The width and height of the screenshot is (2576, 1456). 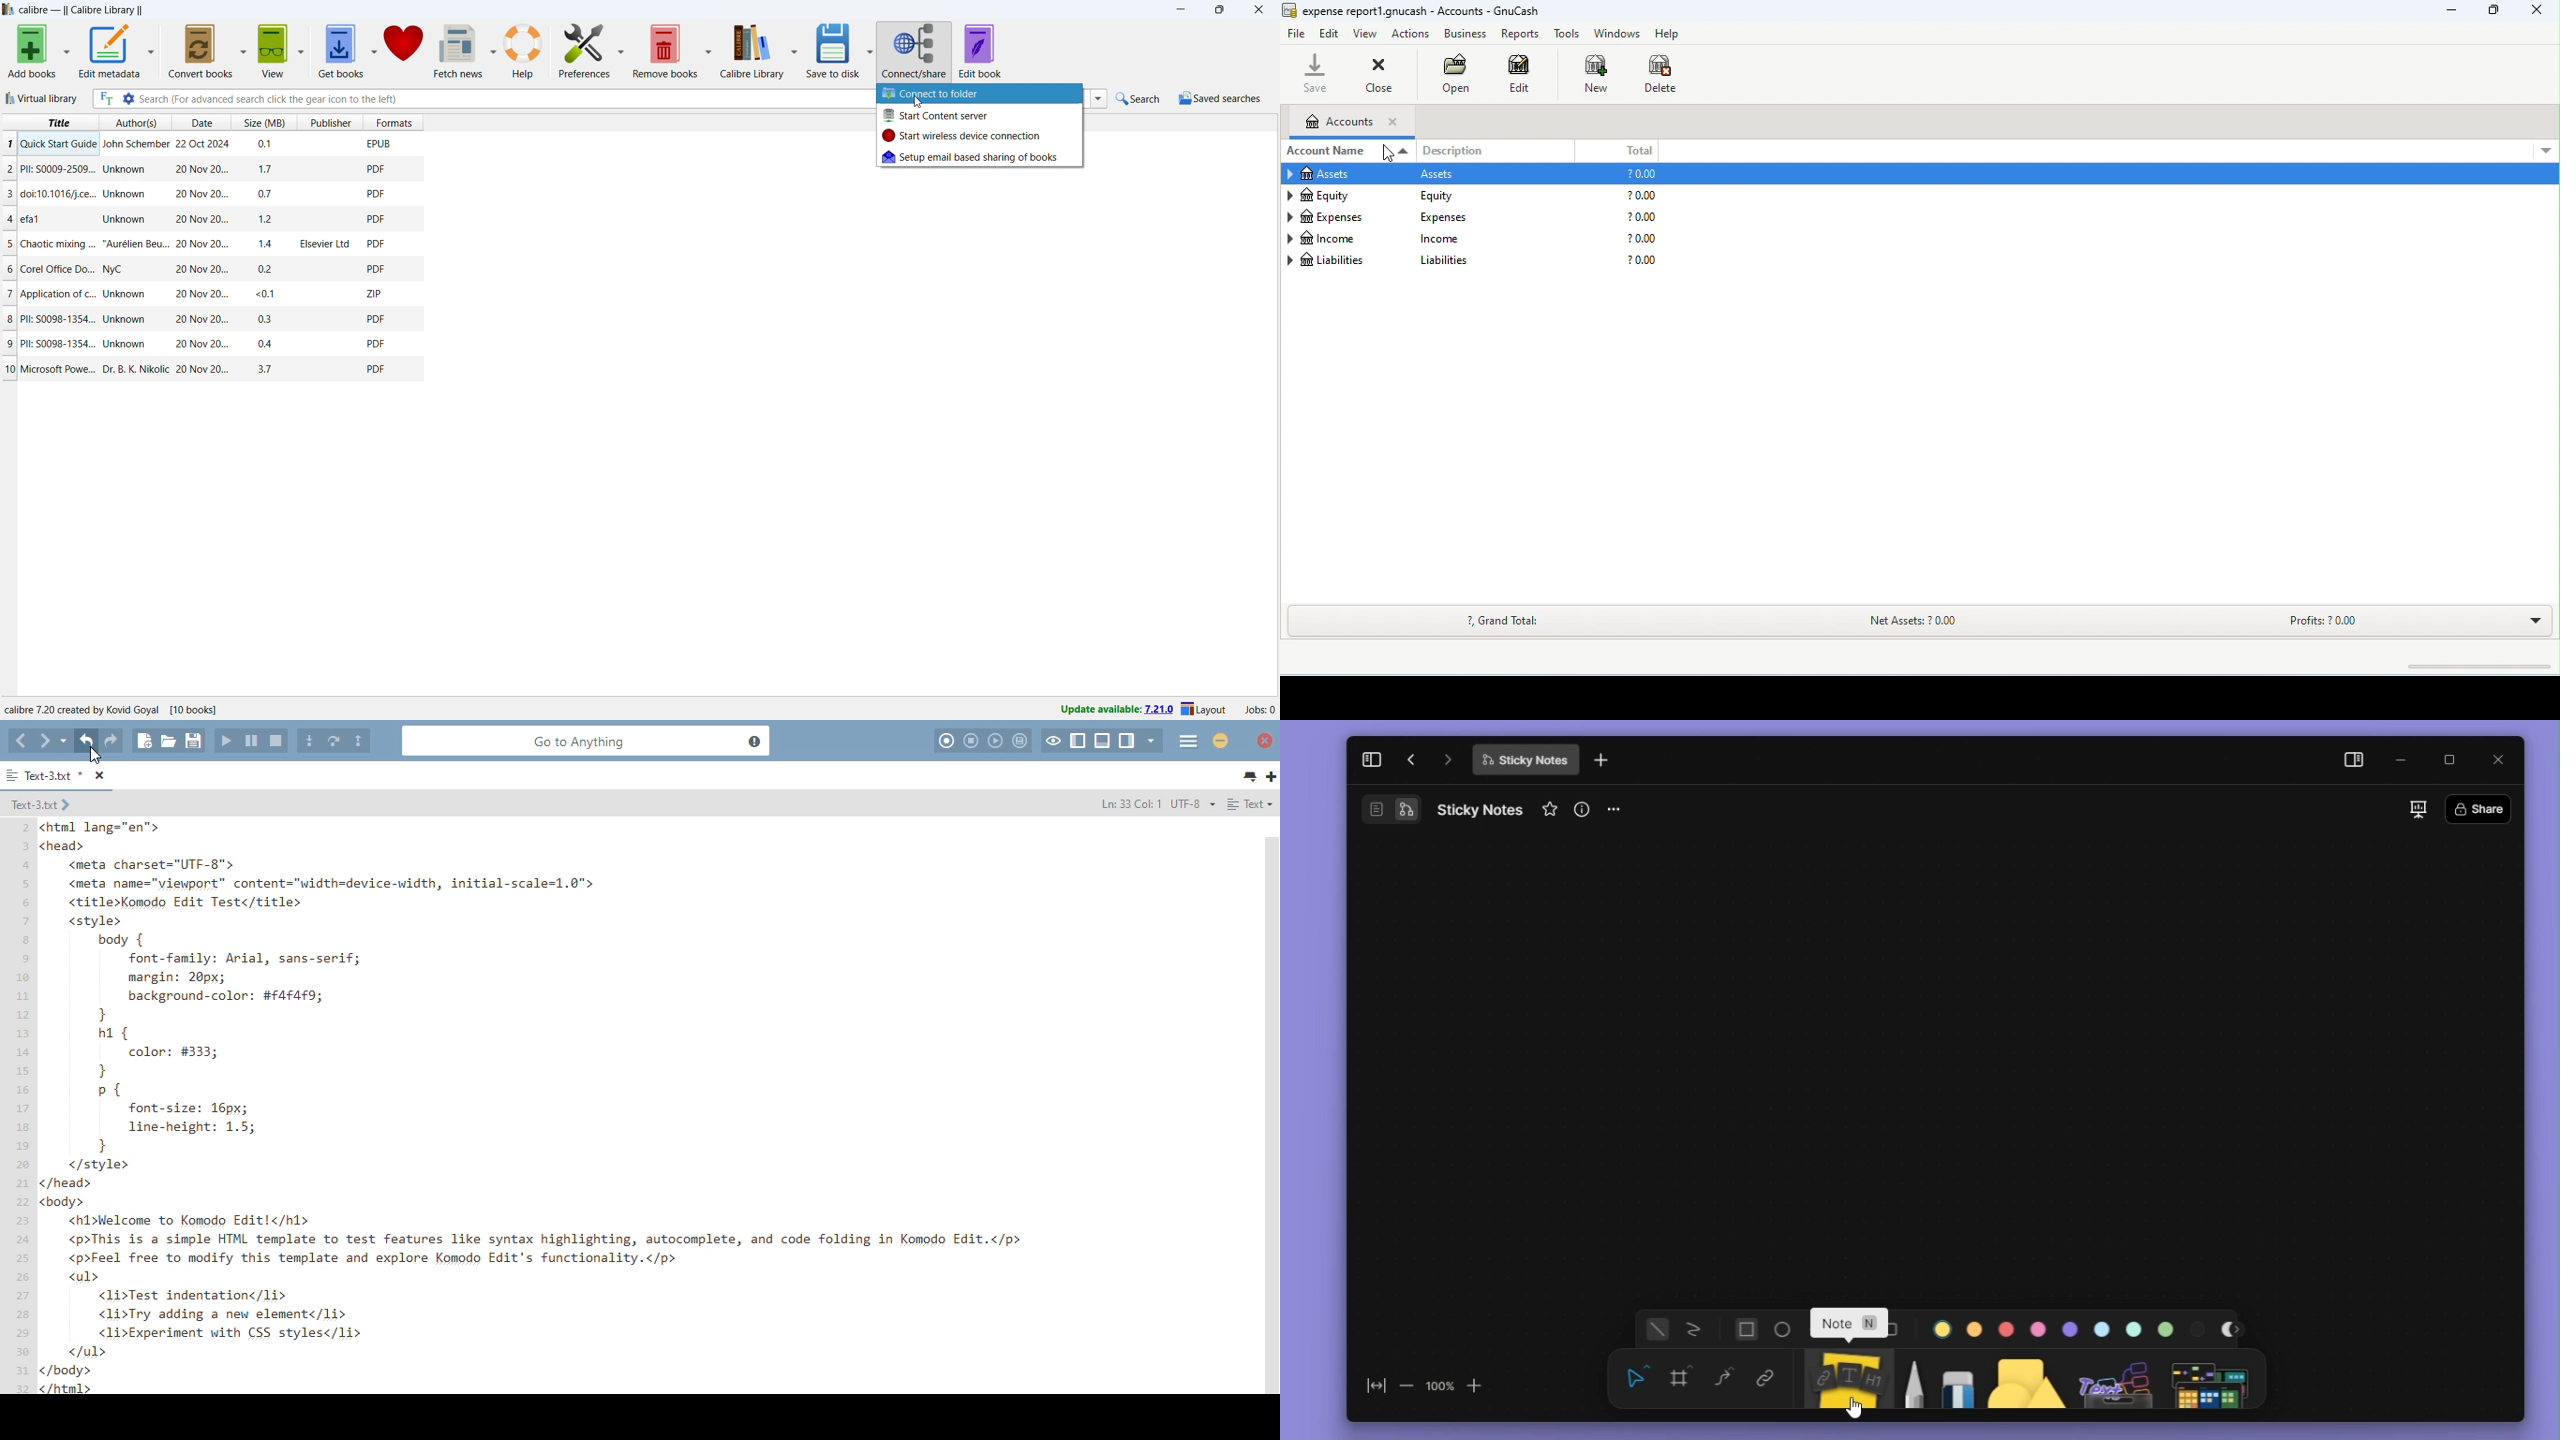 What do you see at coordinates (112, 741) in the screenshot?
I see `redo last action` at bounding box center [112, 741].